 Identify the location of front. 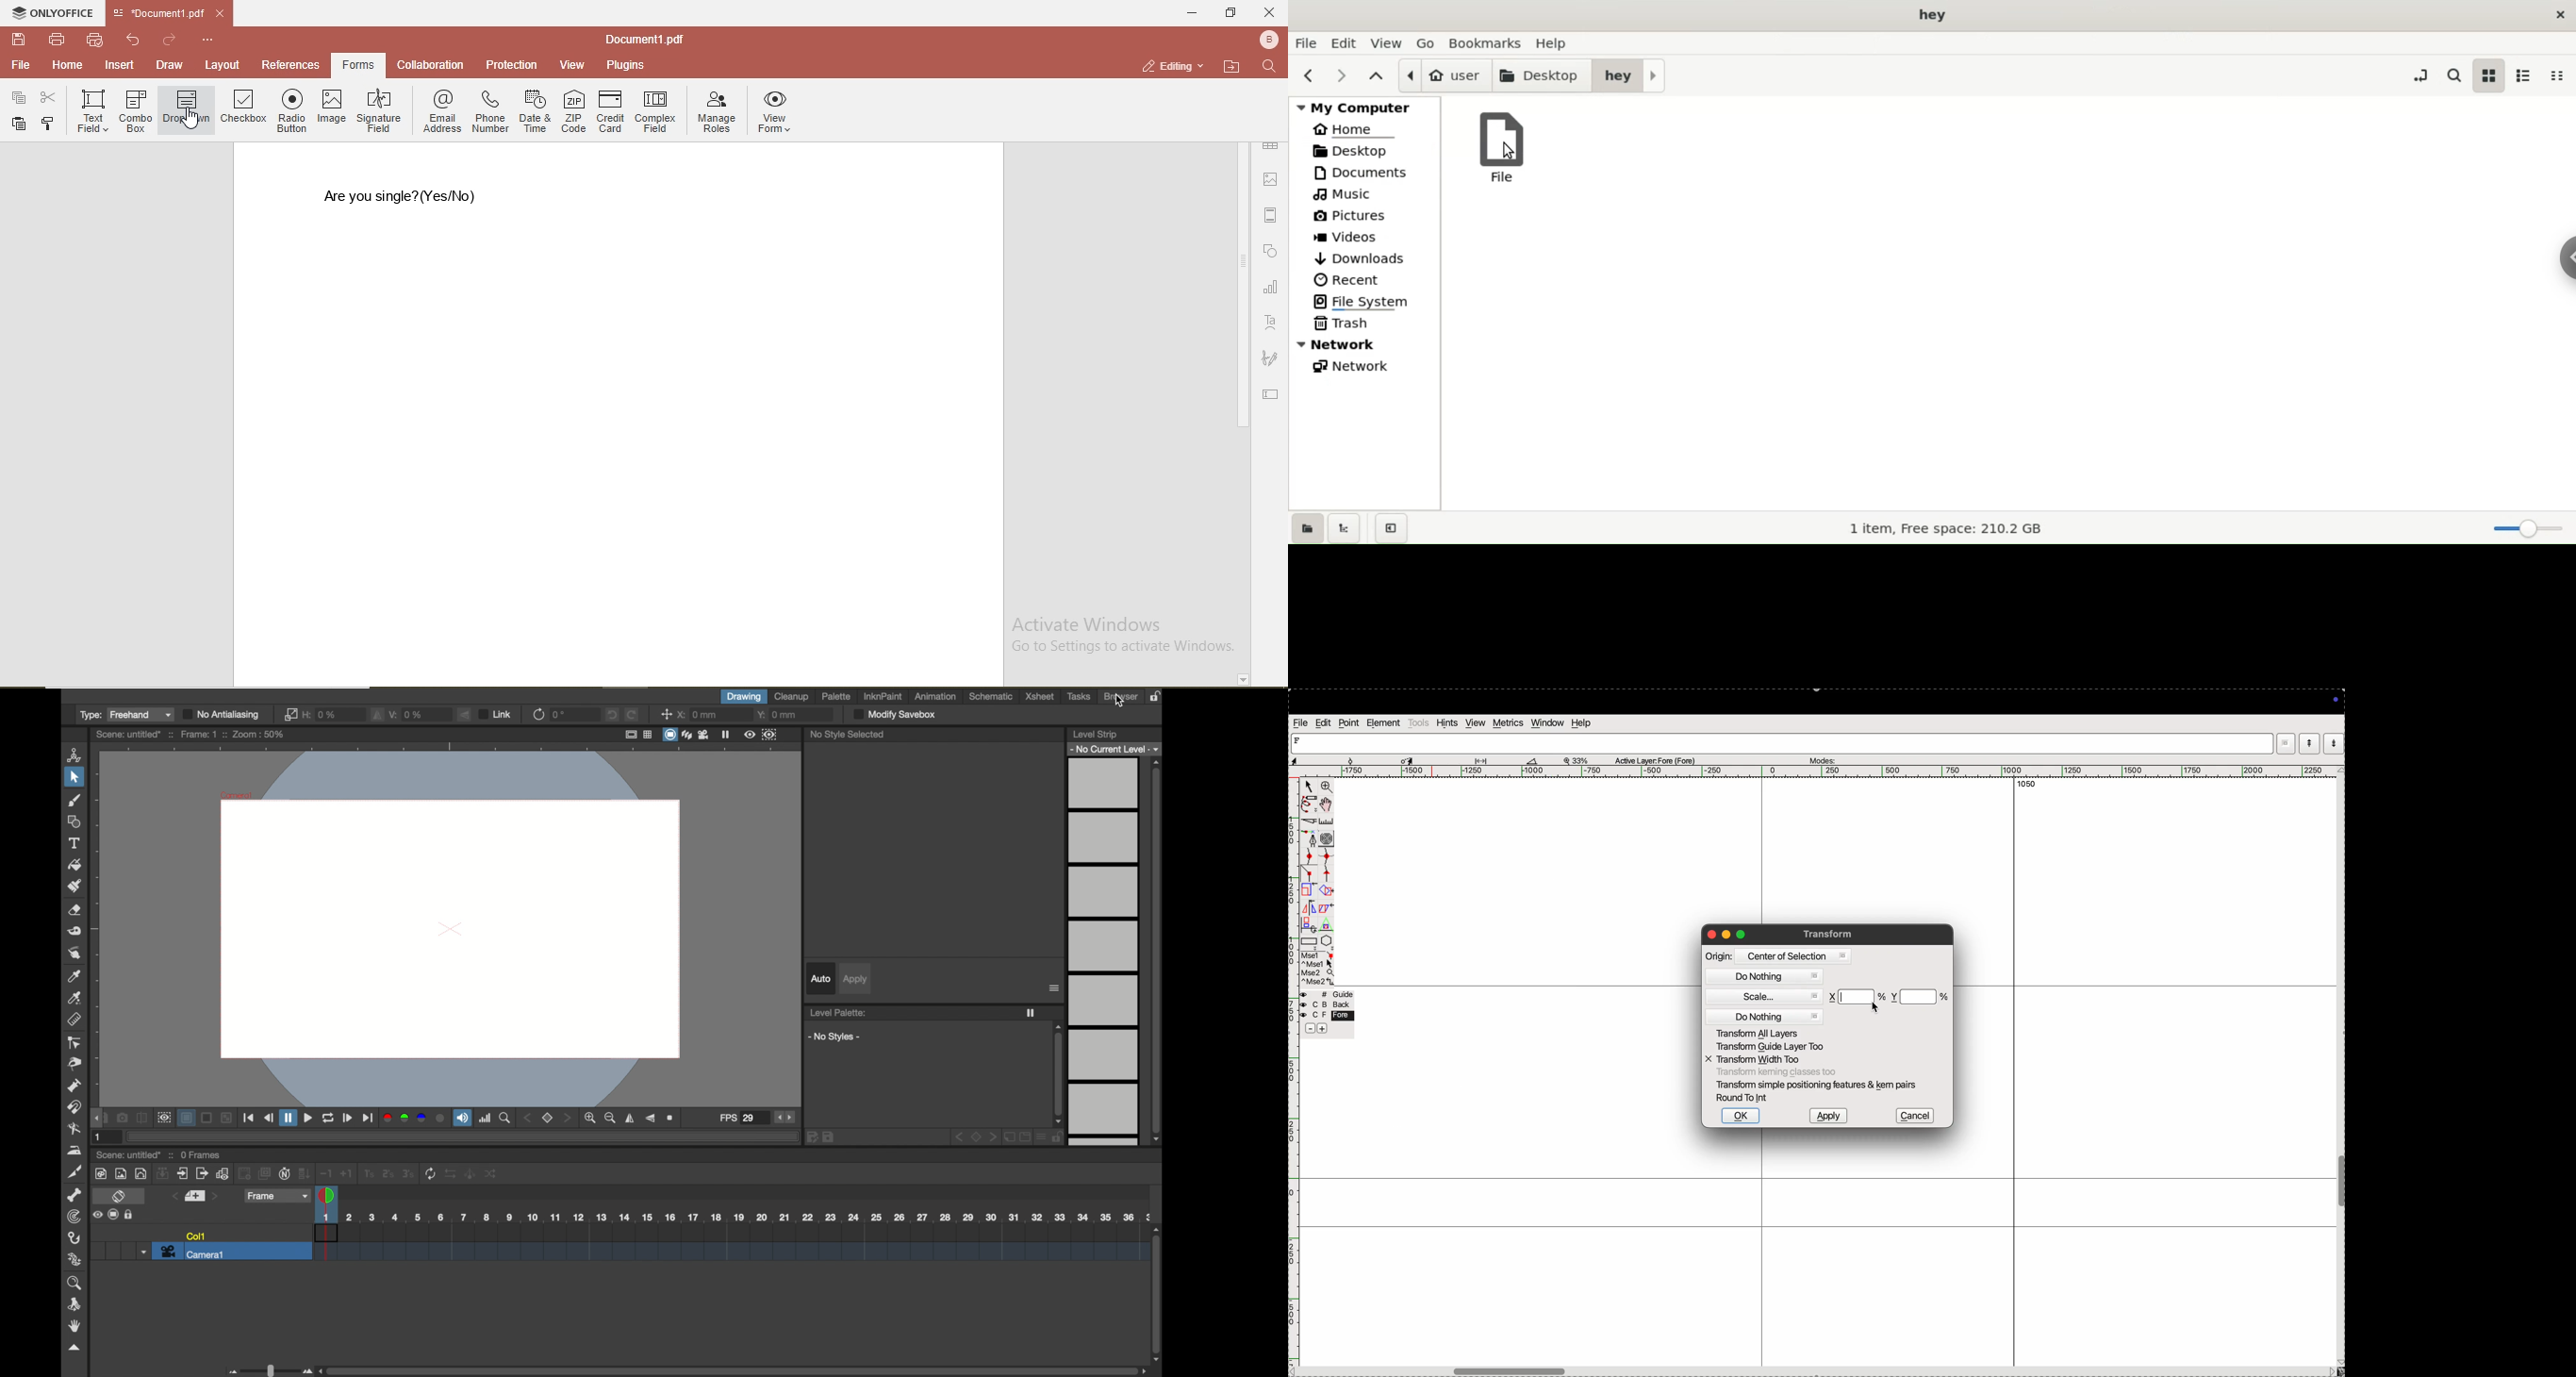
(994, 1136).